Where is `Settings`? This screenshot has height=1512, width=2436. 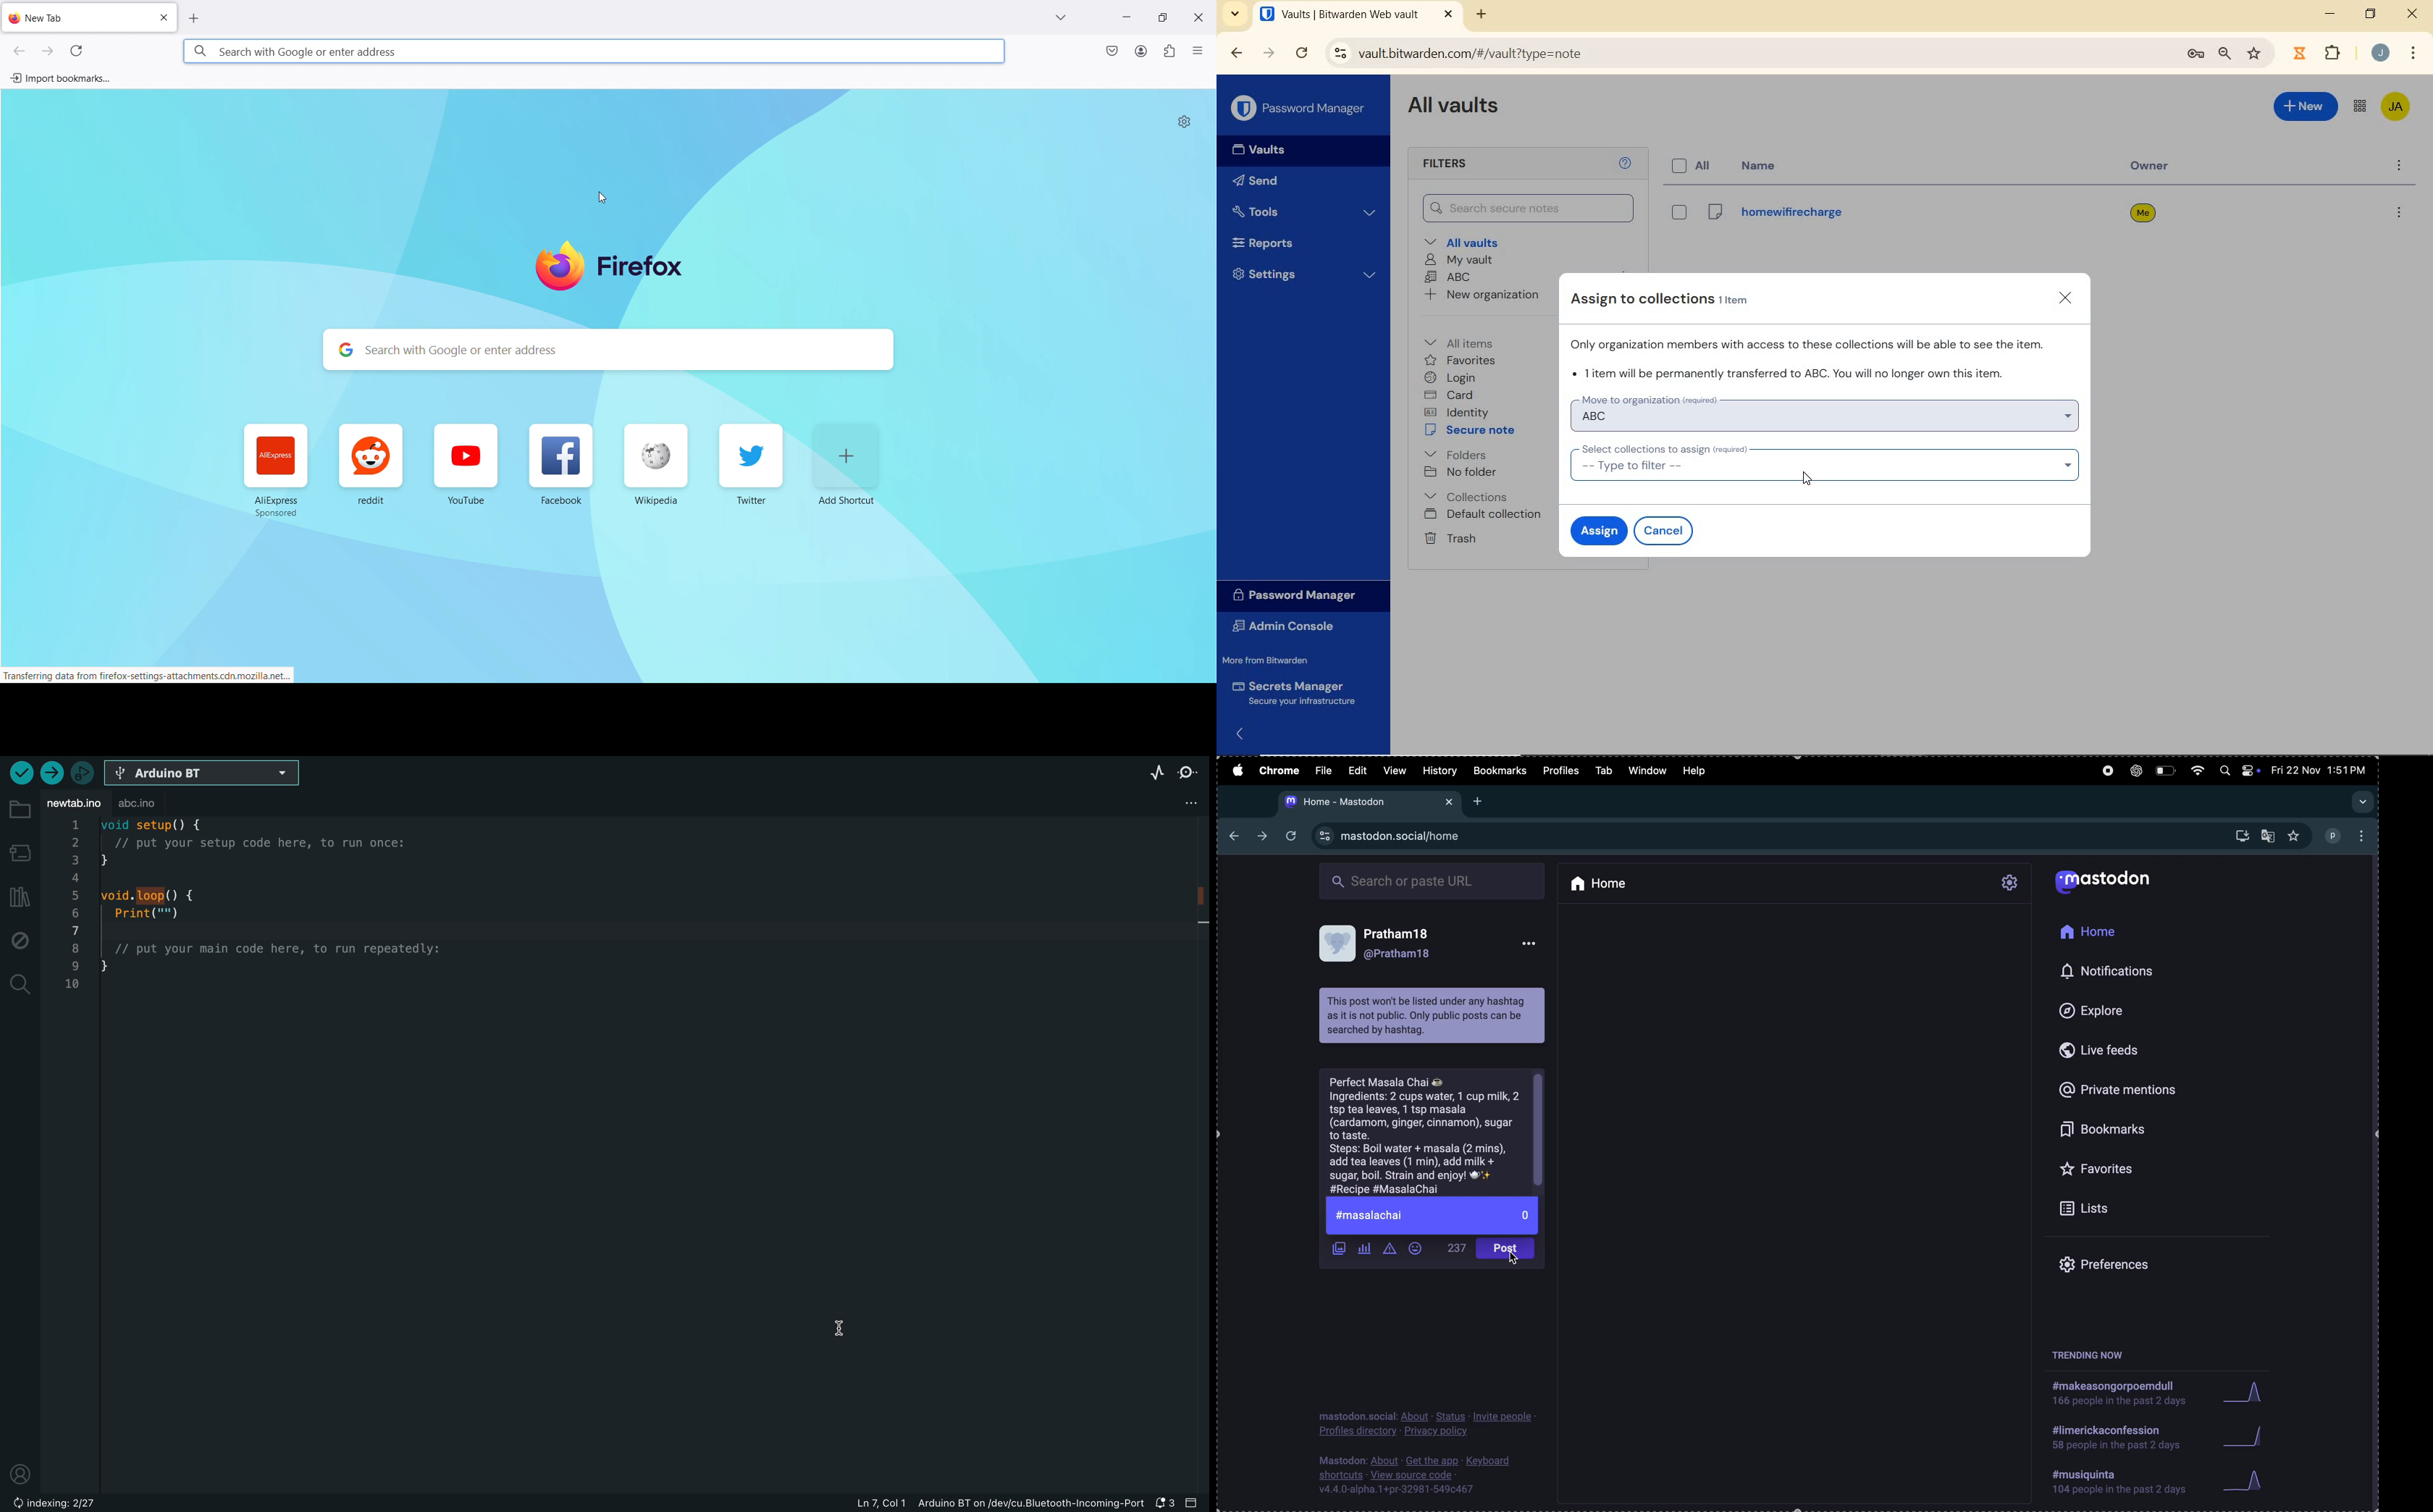
Settings is located at coordinates (1303, 274).